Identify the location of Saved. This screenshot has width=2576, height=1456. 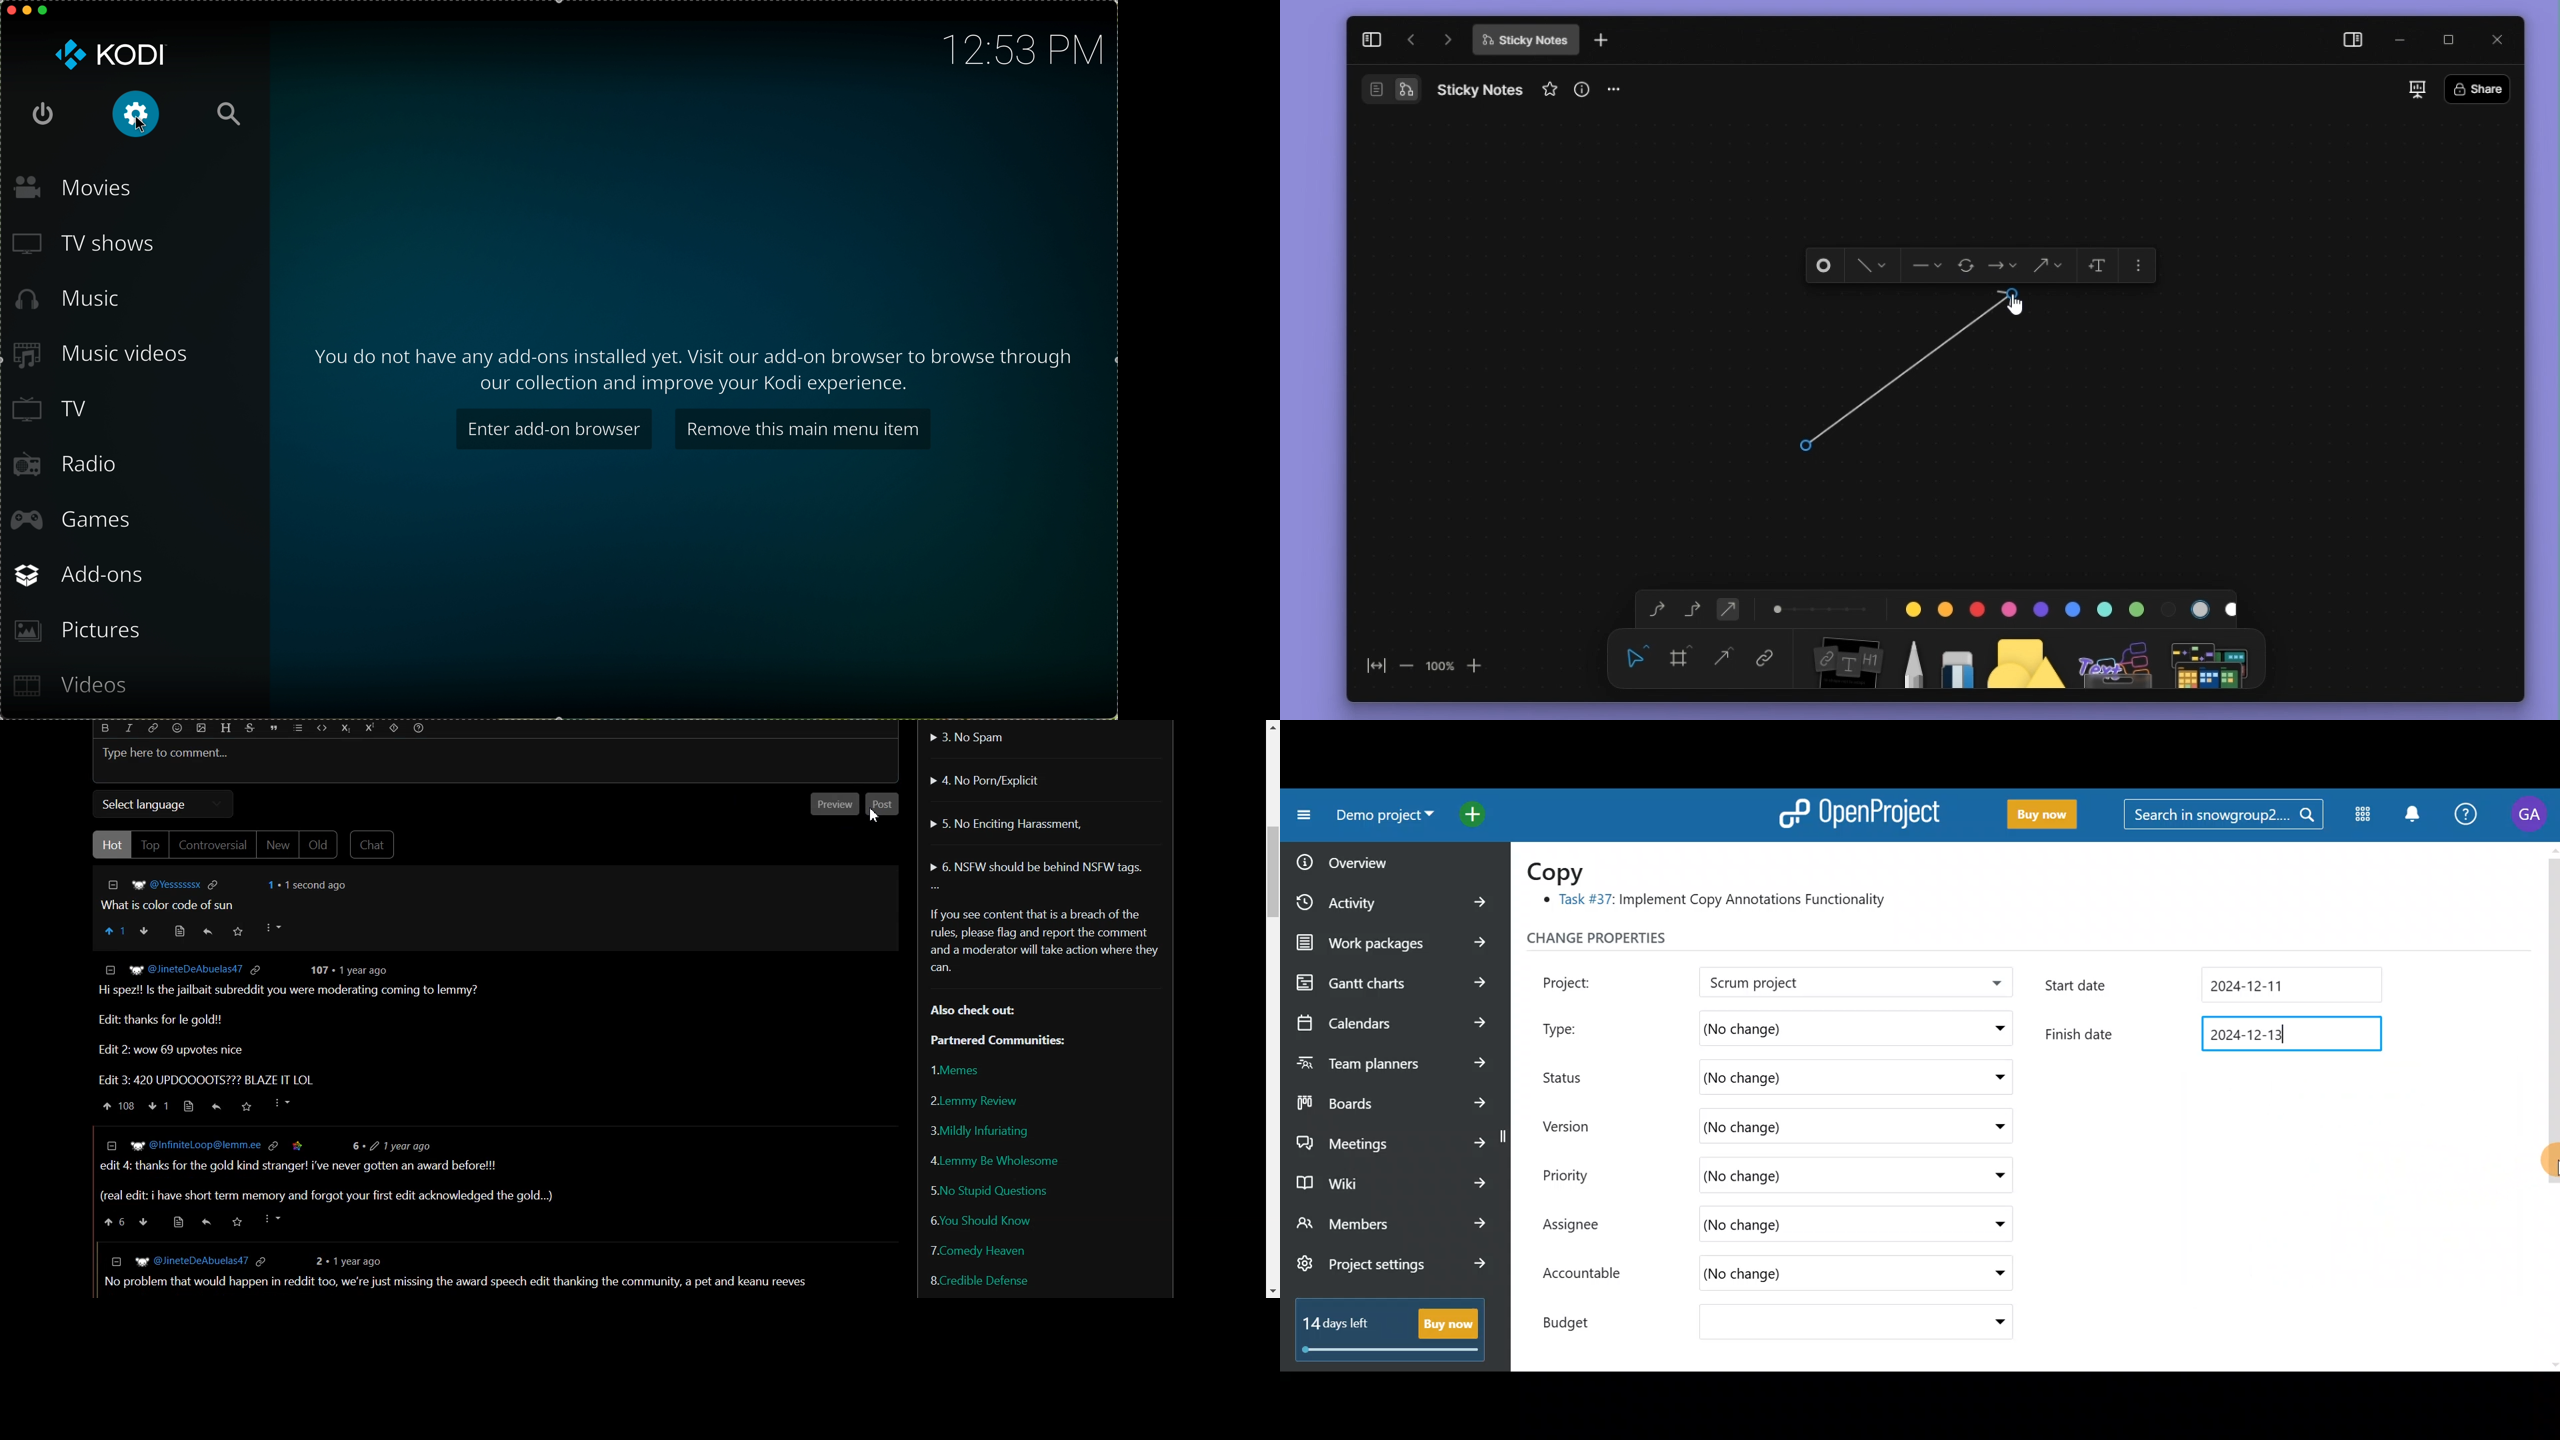
(238, 933).